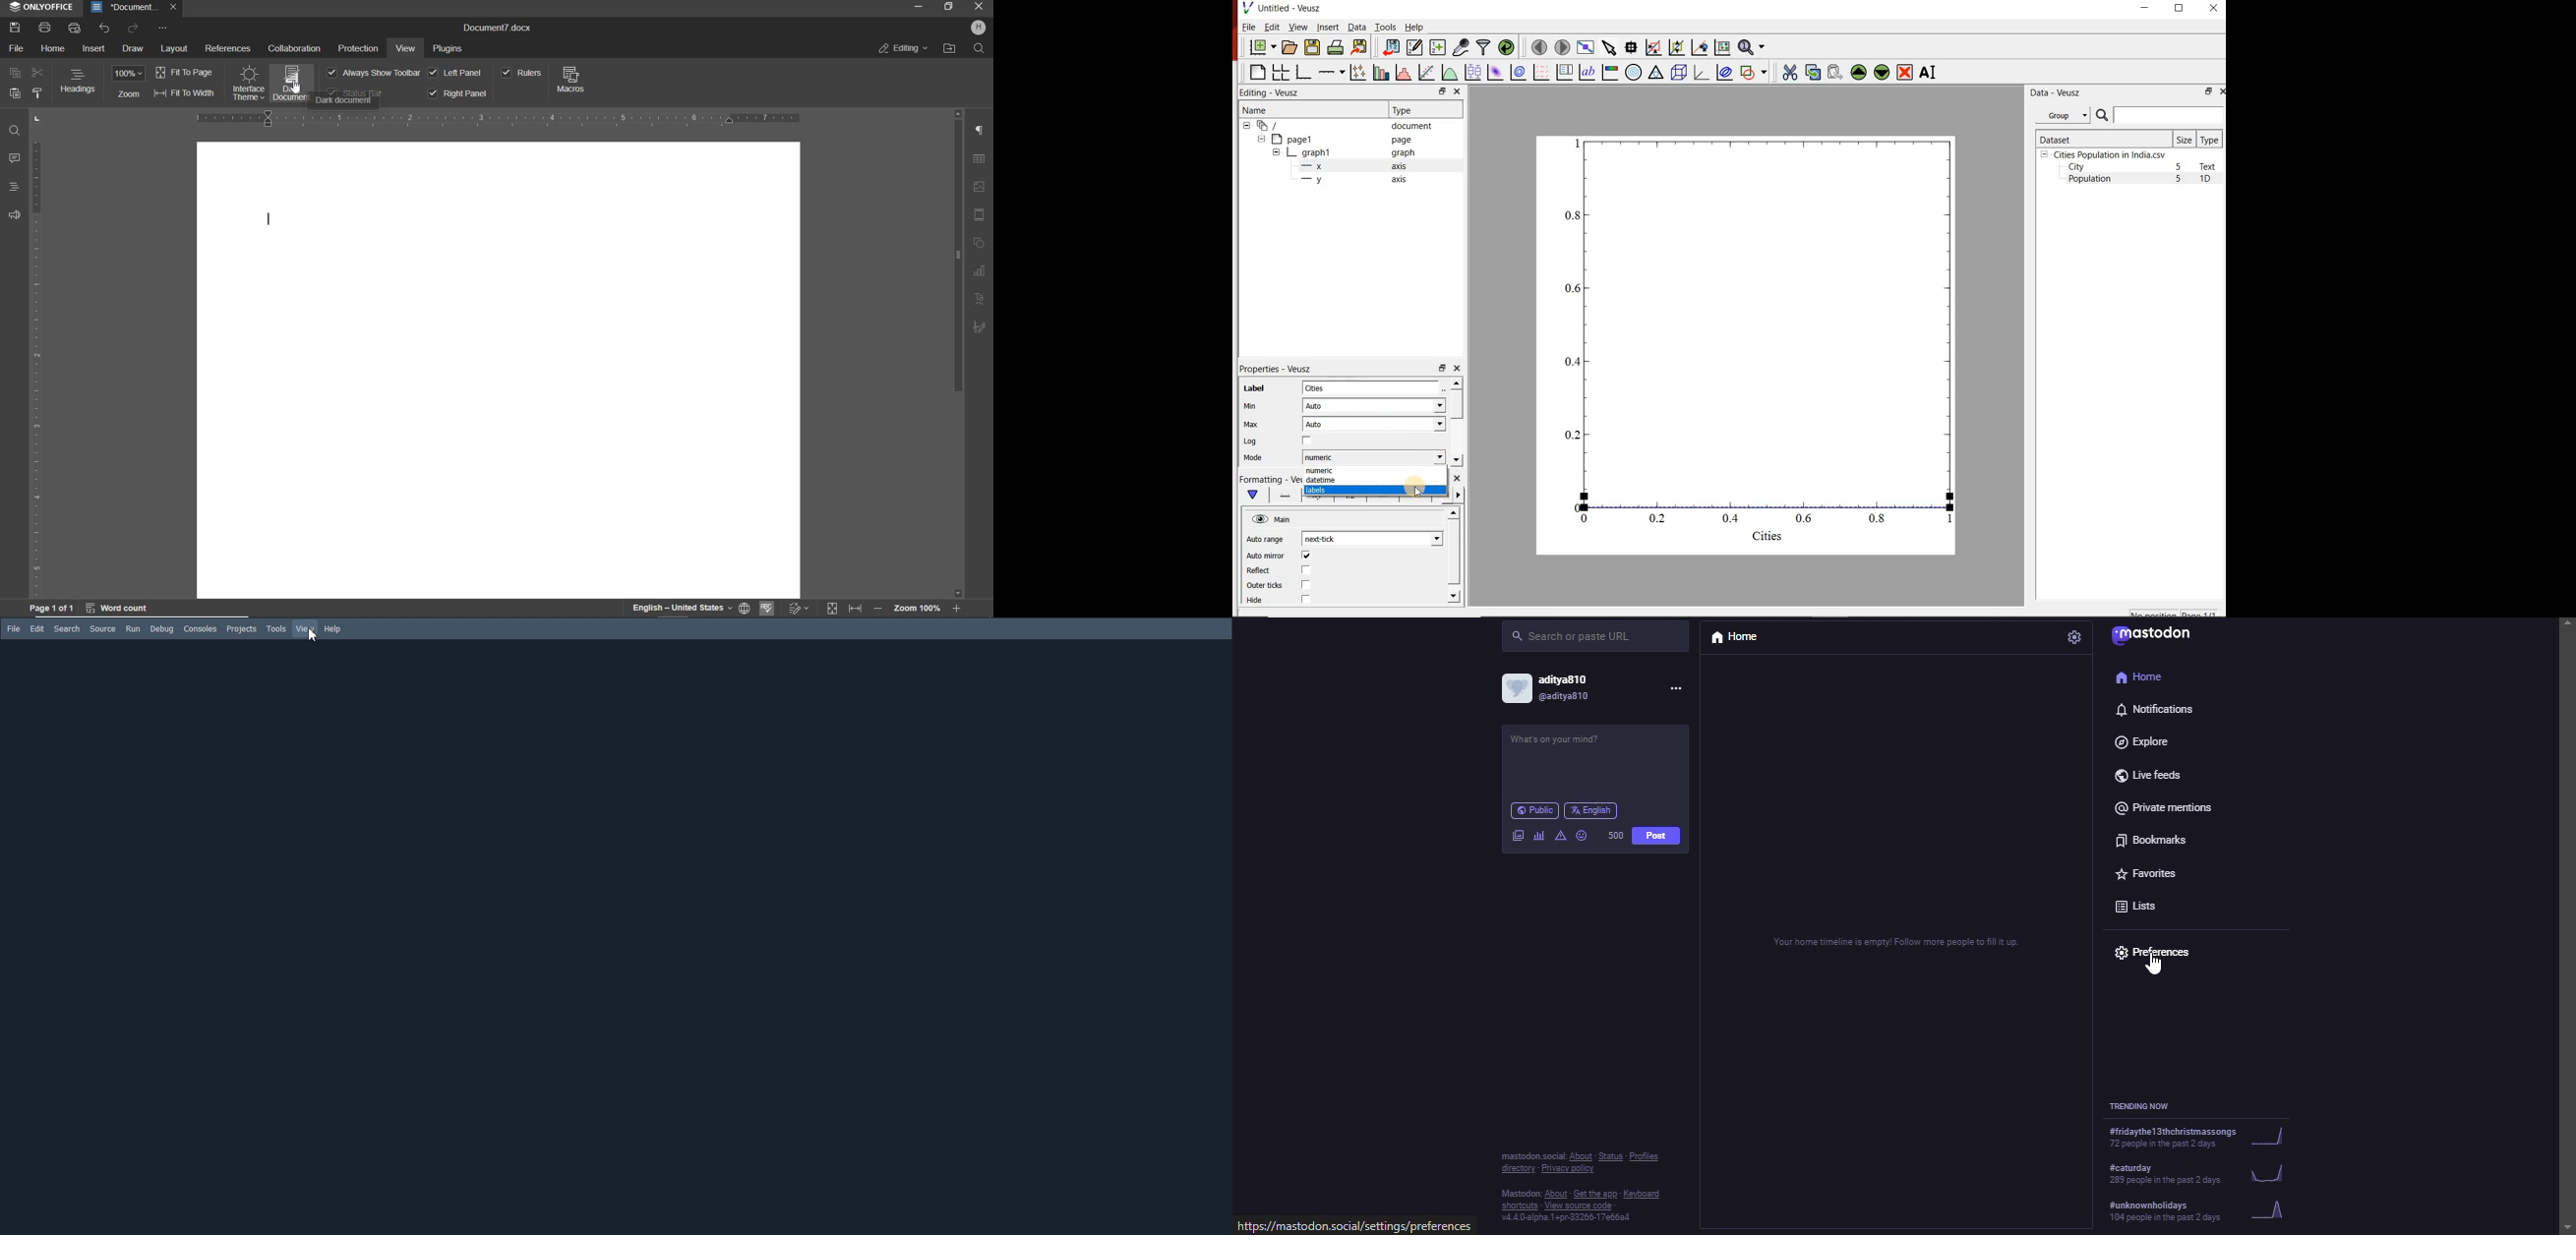 The width and height of the screenshot is (2576, 1260). I want to click on plot covariance ellipses, so click(1725, 73).